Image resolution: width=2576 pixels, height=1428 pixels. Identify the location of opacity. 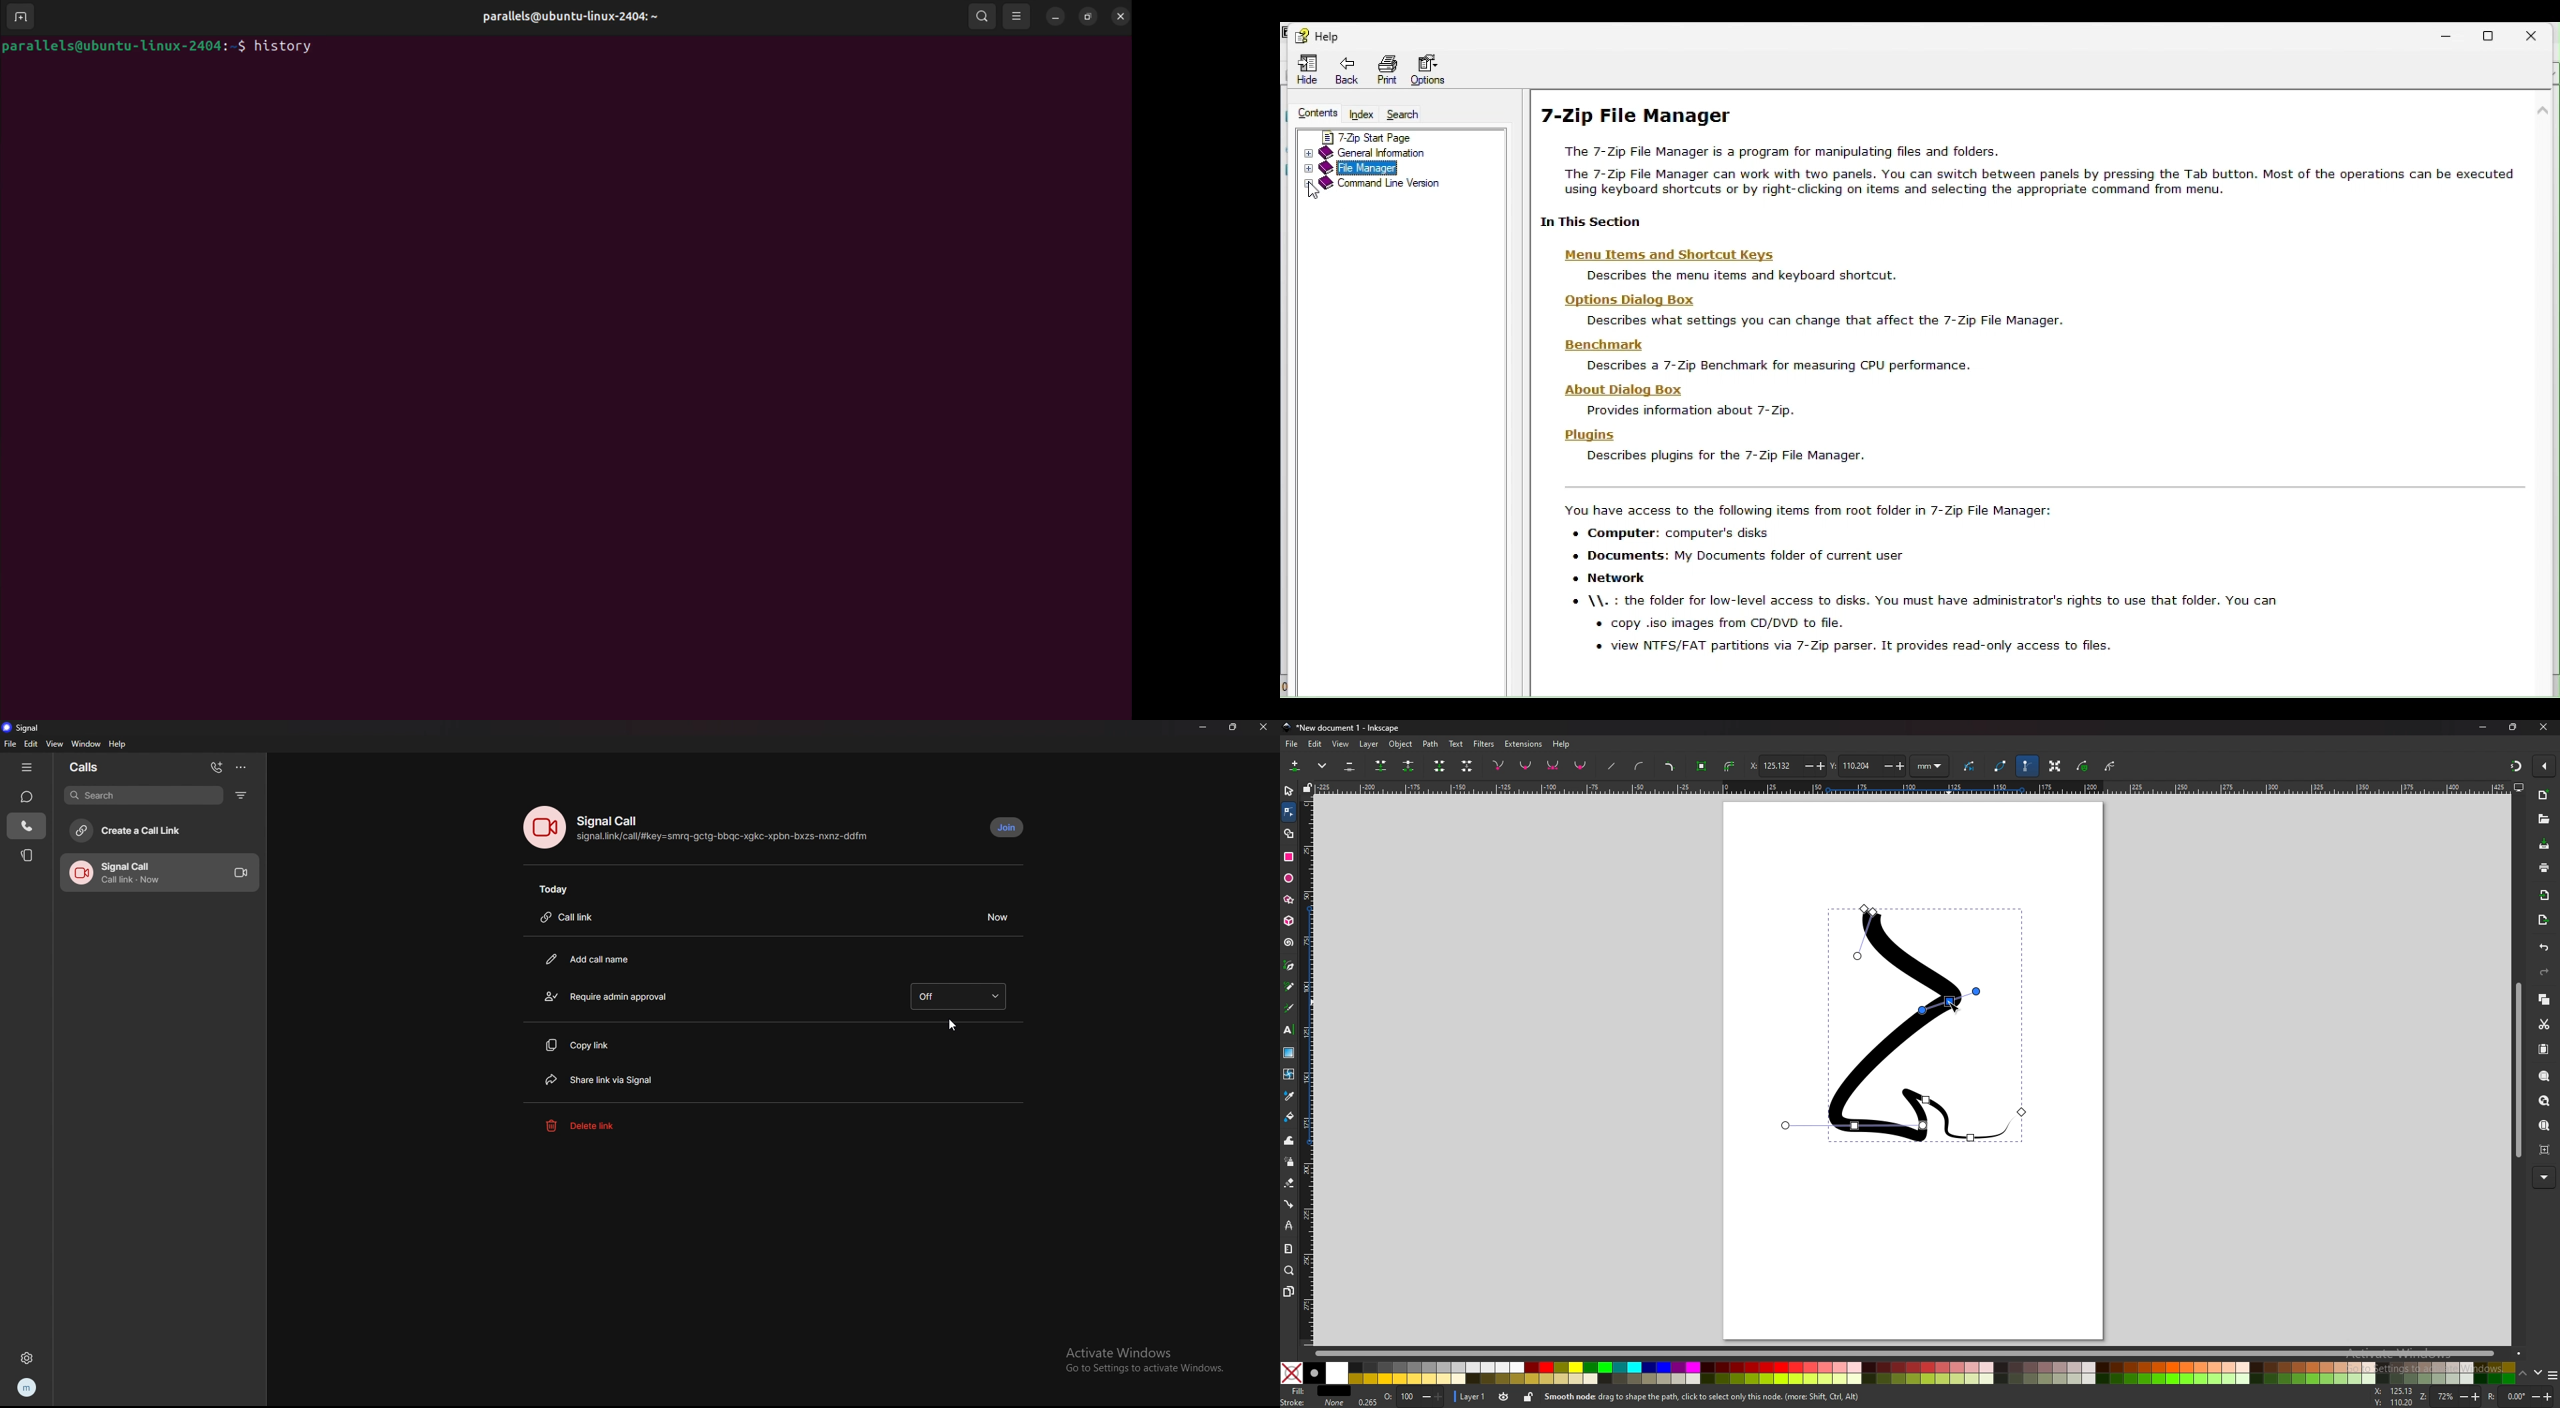
(1402, 1397).